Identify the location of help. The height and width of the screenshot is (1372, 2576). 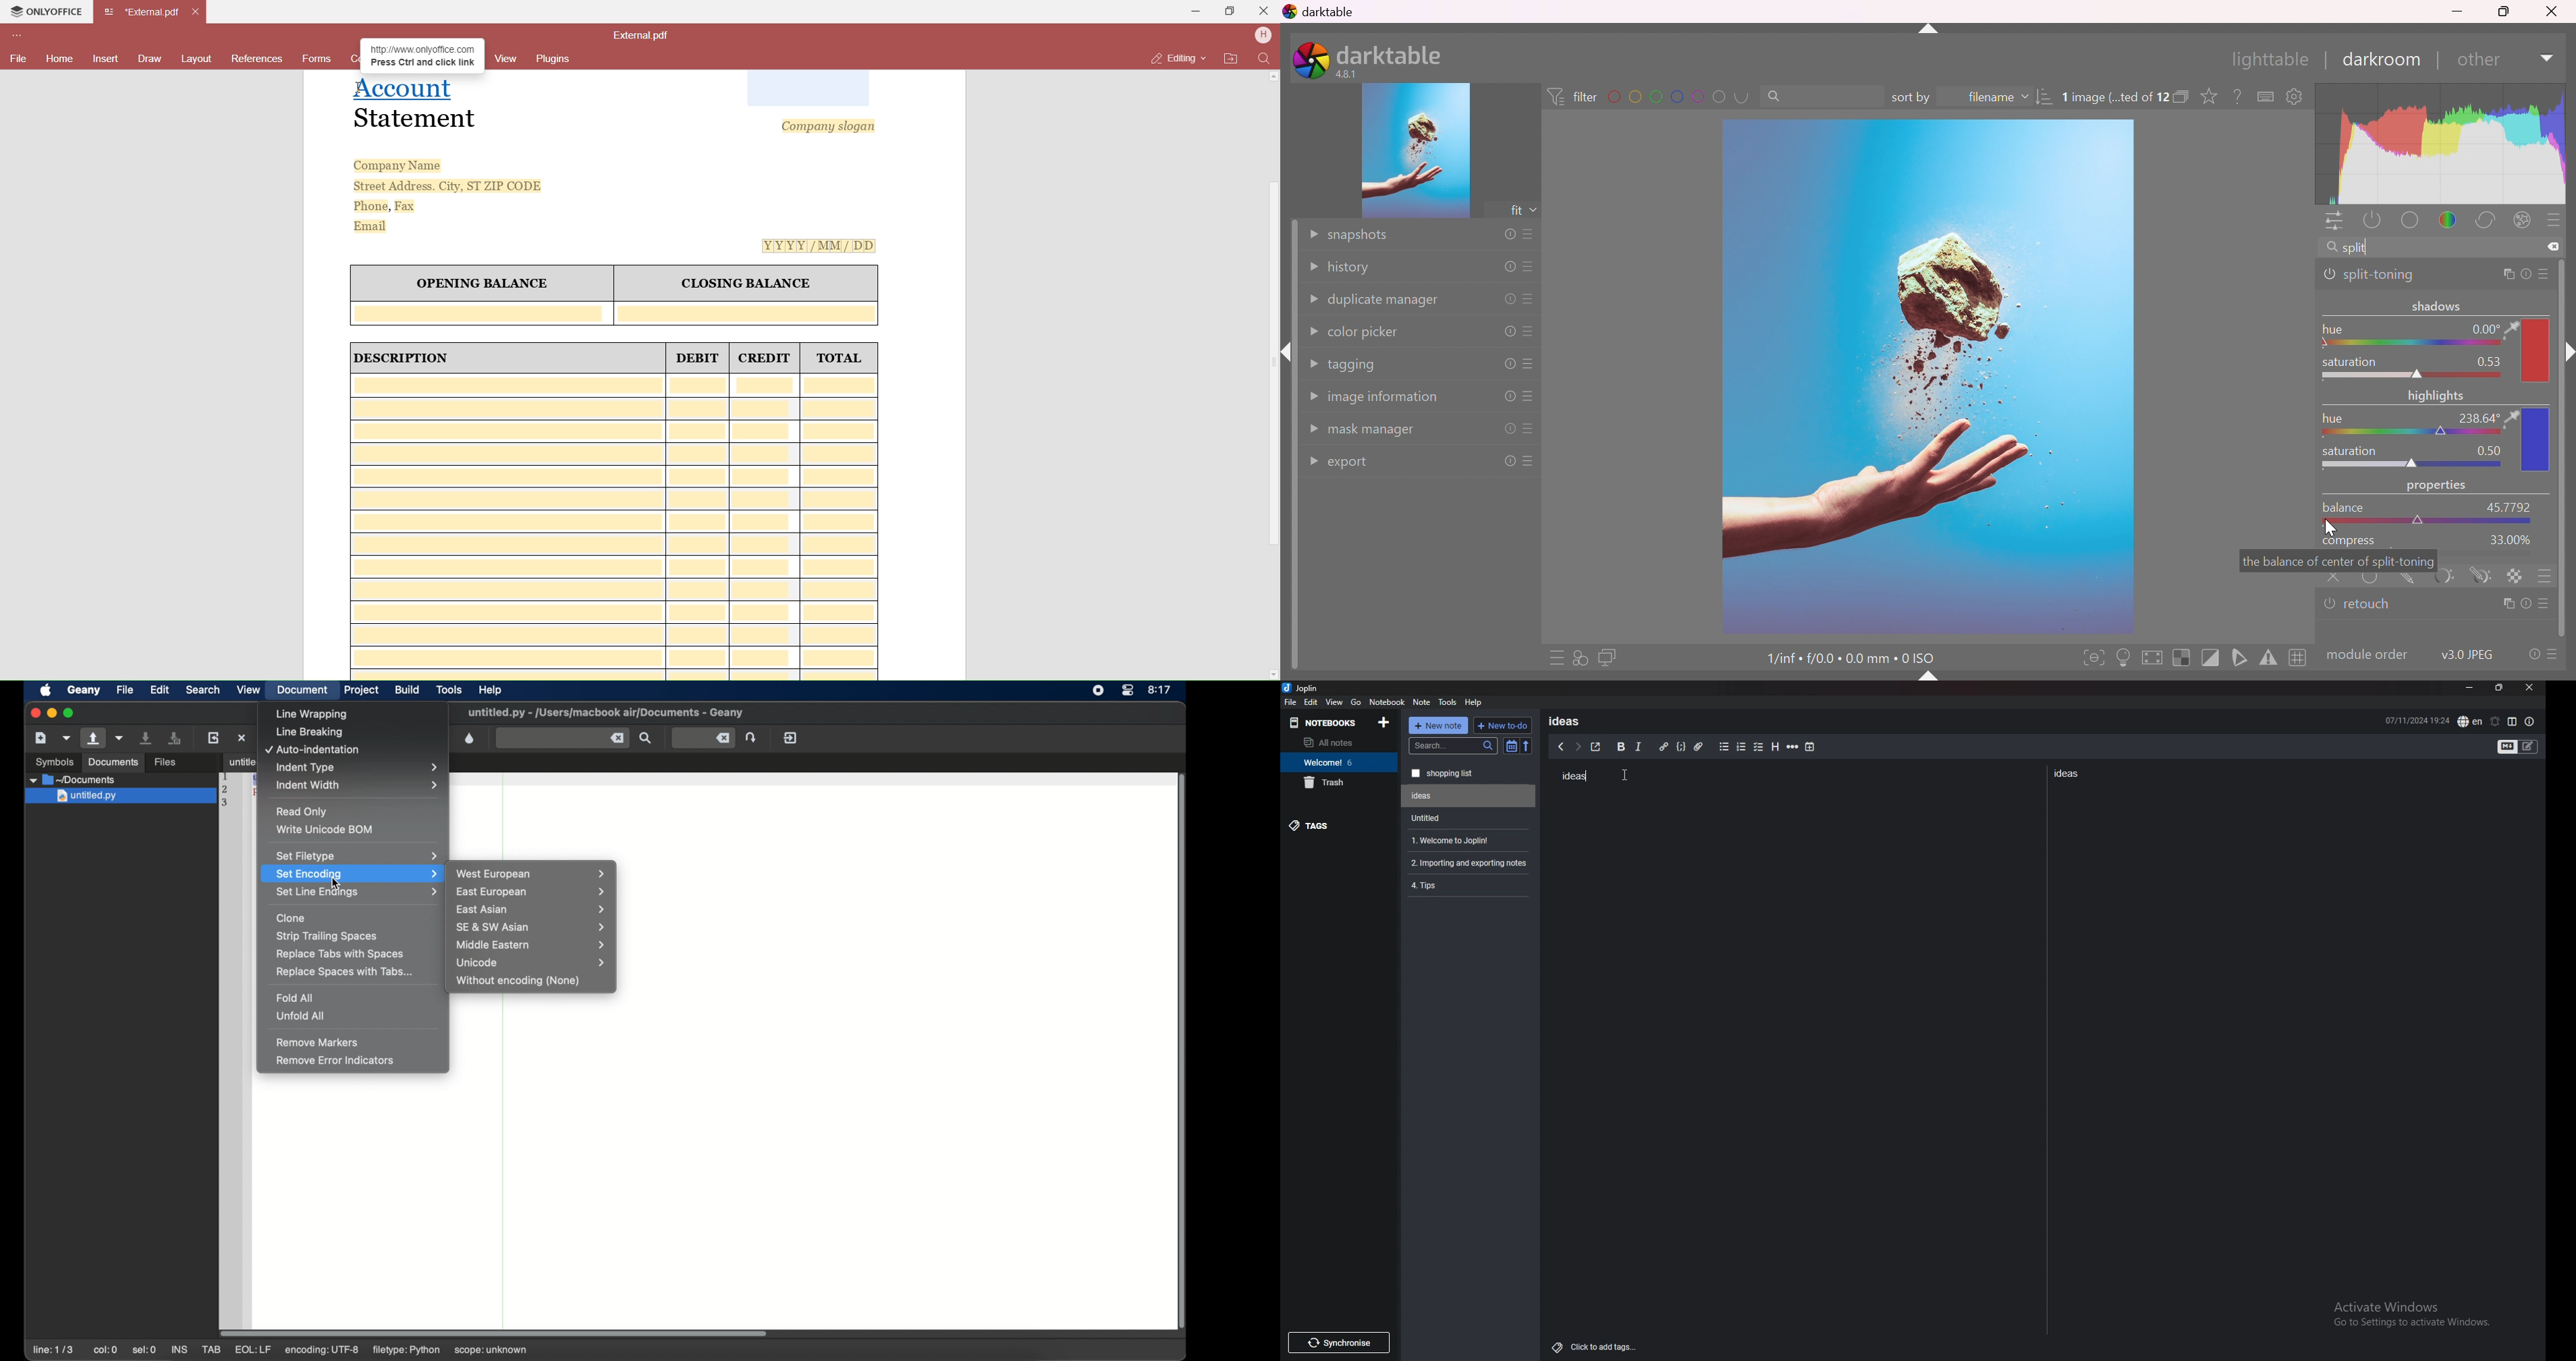
(1474, 702).